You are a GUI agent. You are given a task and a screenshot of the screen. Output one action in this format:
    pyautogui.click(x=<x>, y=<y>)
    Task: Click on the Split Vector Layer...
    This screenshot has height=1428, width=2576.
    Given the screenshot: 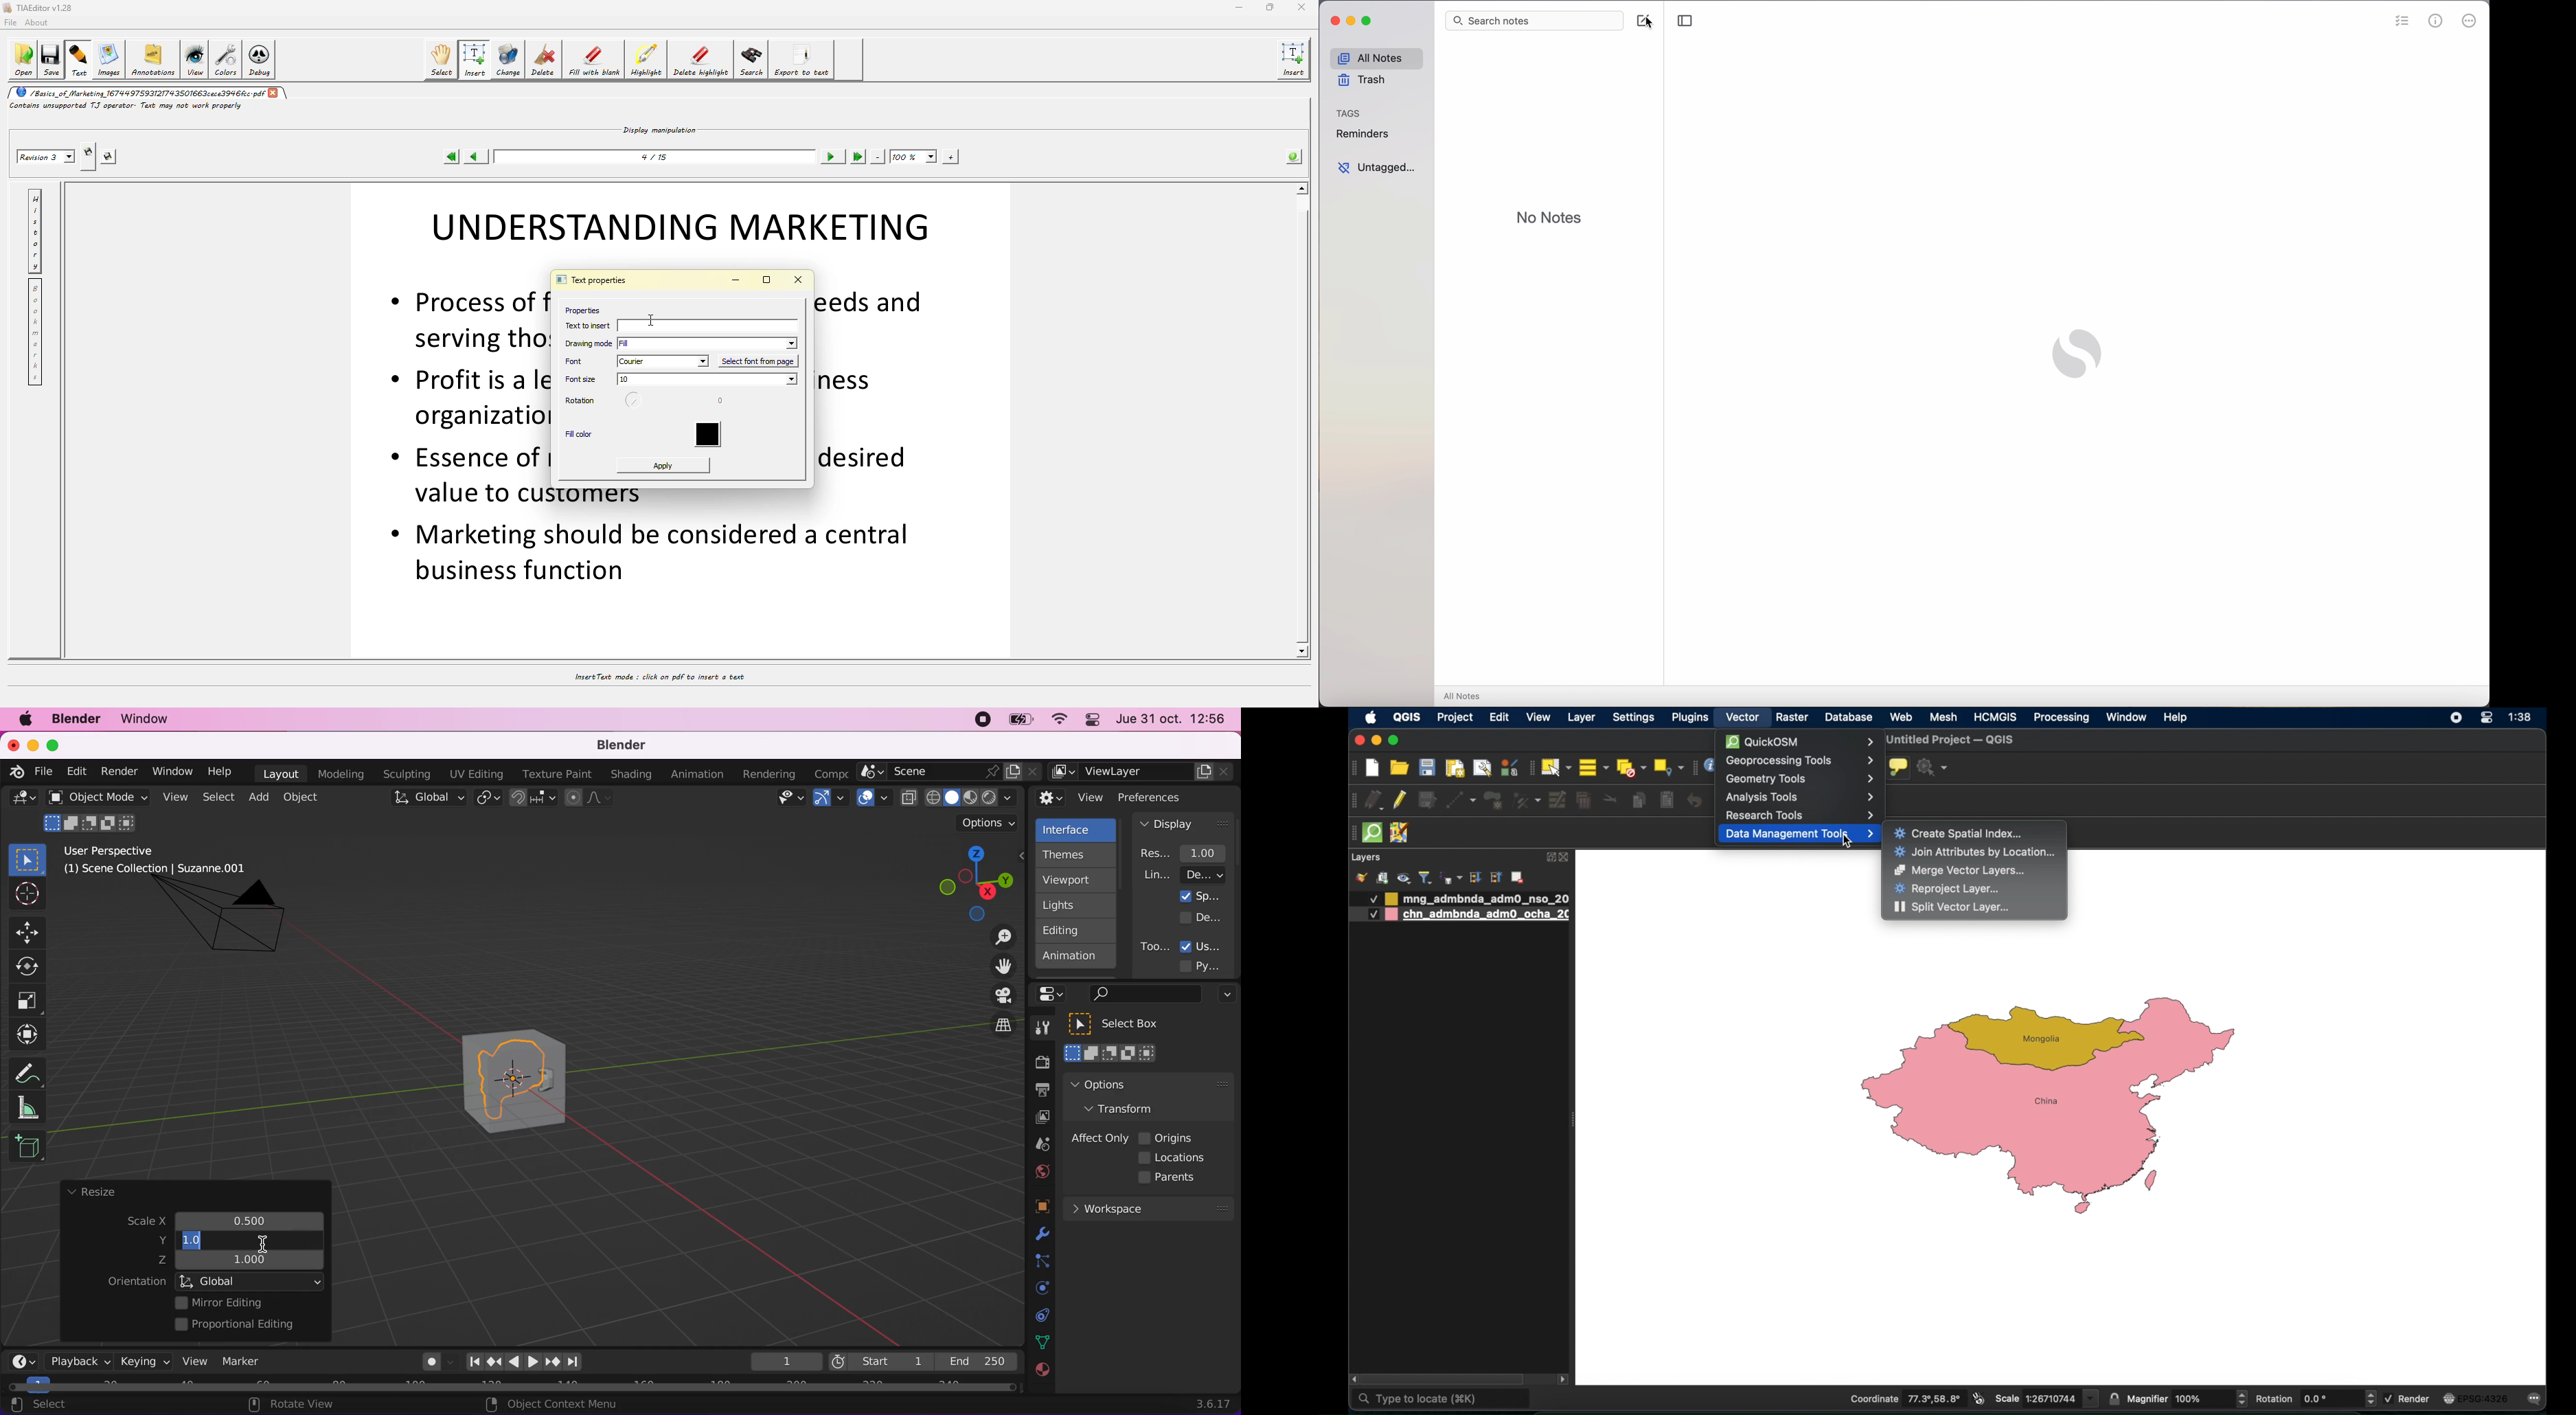 What is the action you would take?
    pyautogui.click(x=1953, y=907)
    